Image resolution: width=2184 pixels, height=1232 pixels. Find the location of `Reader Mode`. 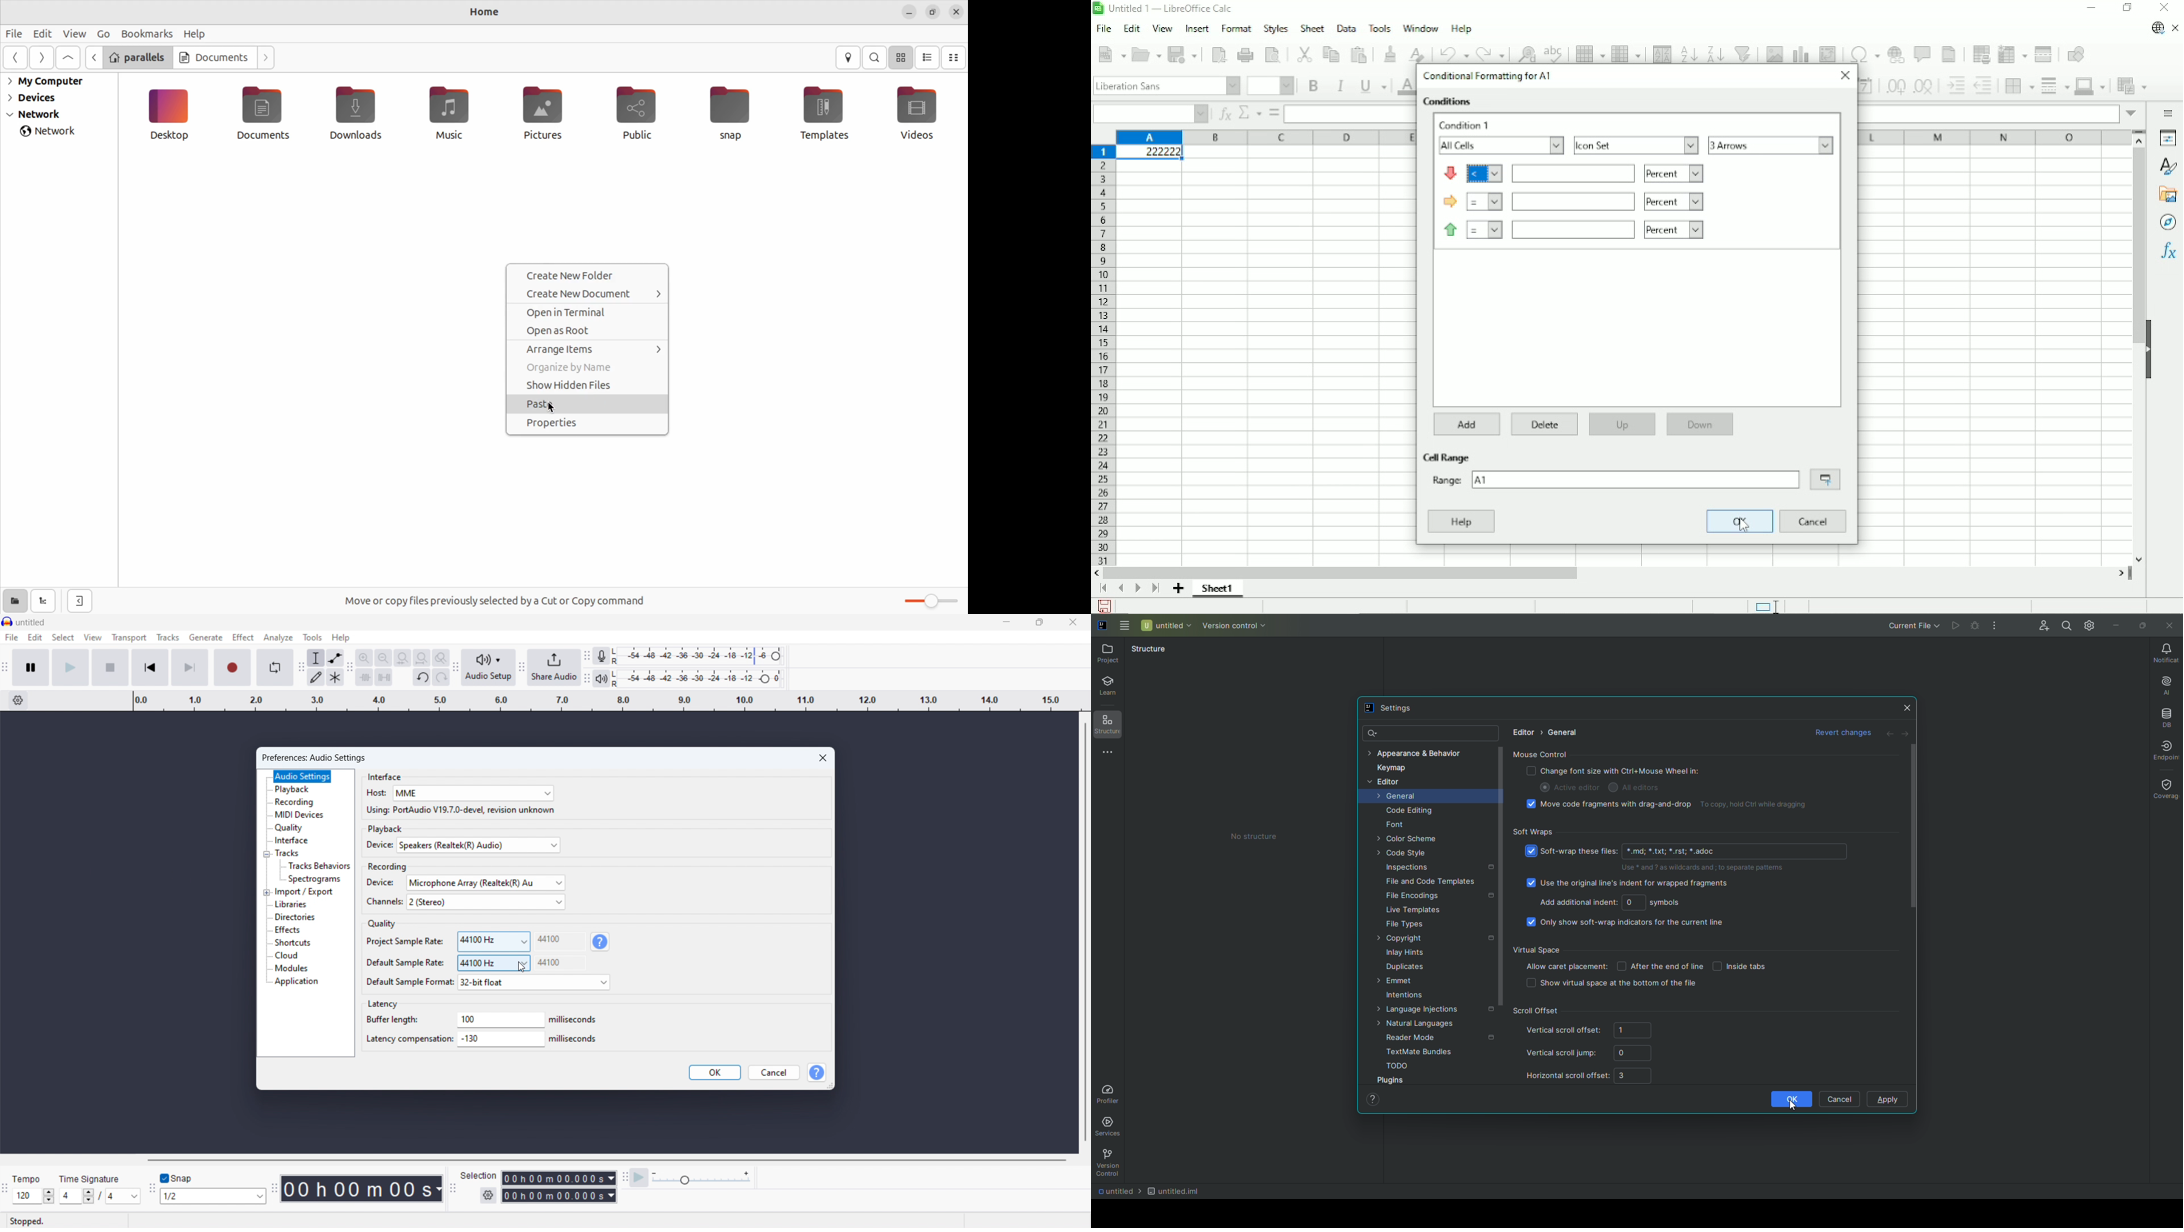

Reader Mode is located at coordinates (1415, 1038).